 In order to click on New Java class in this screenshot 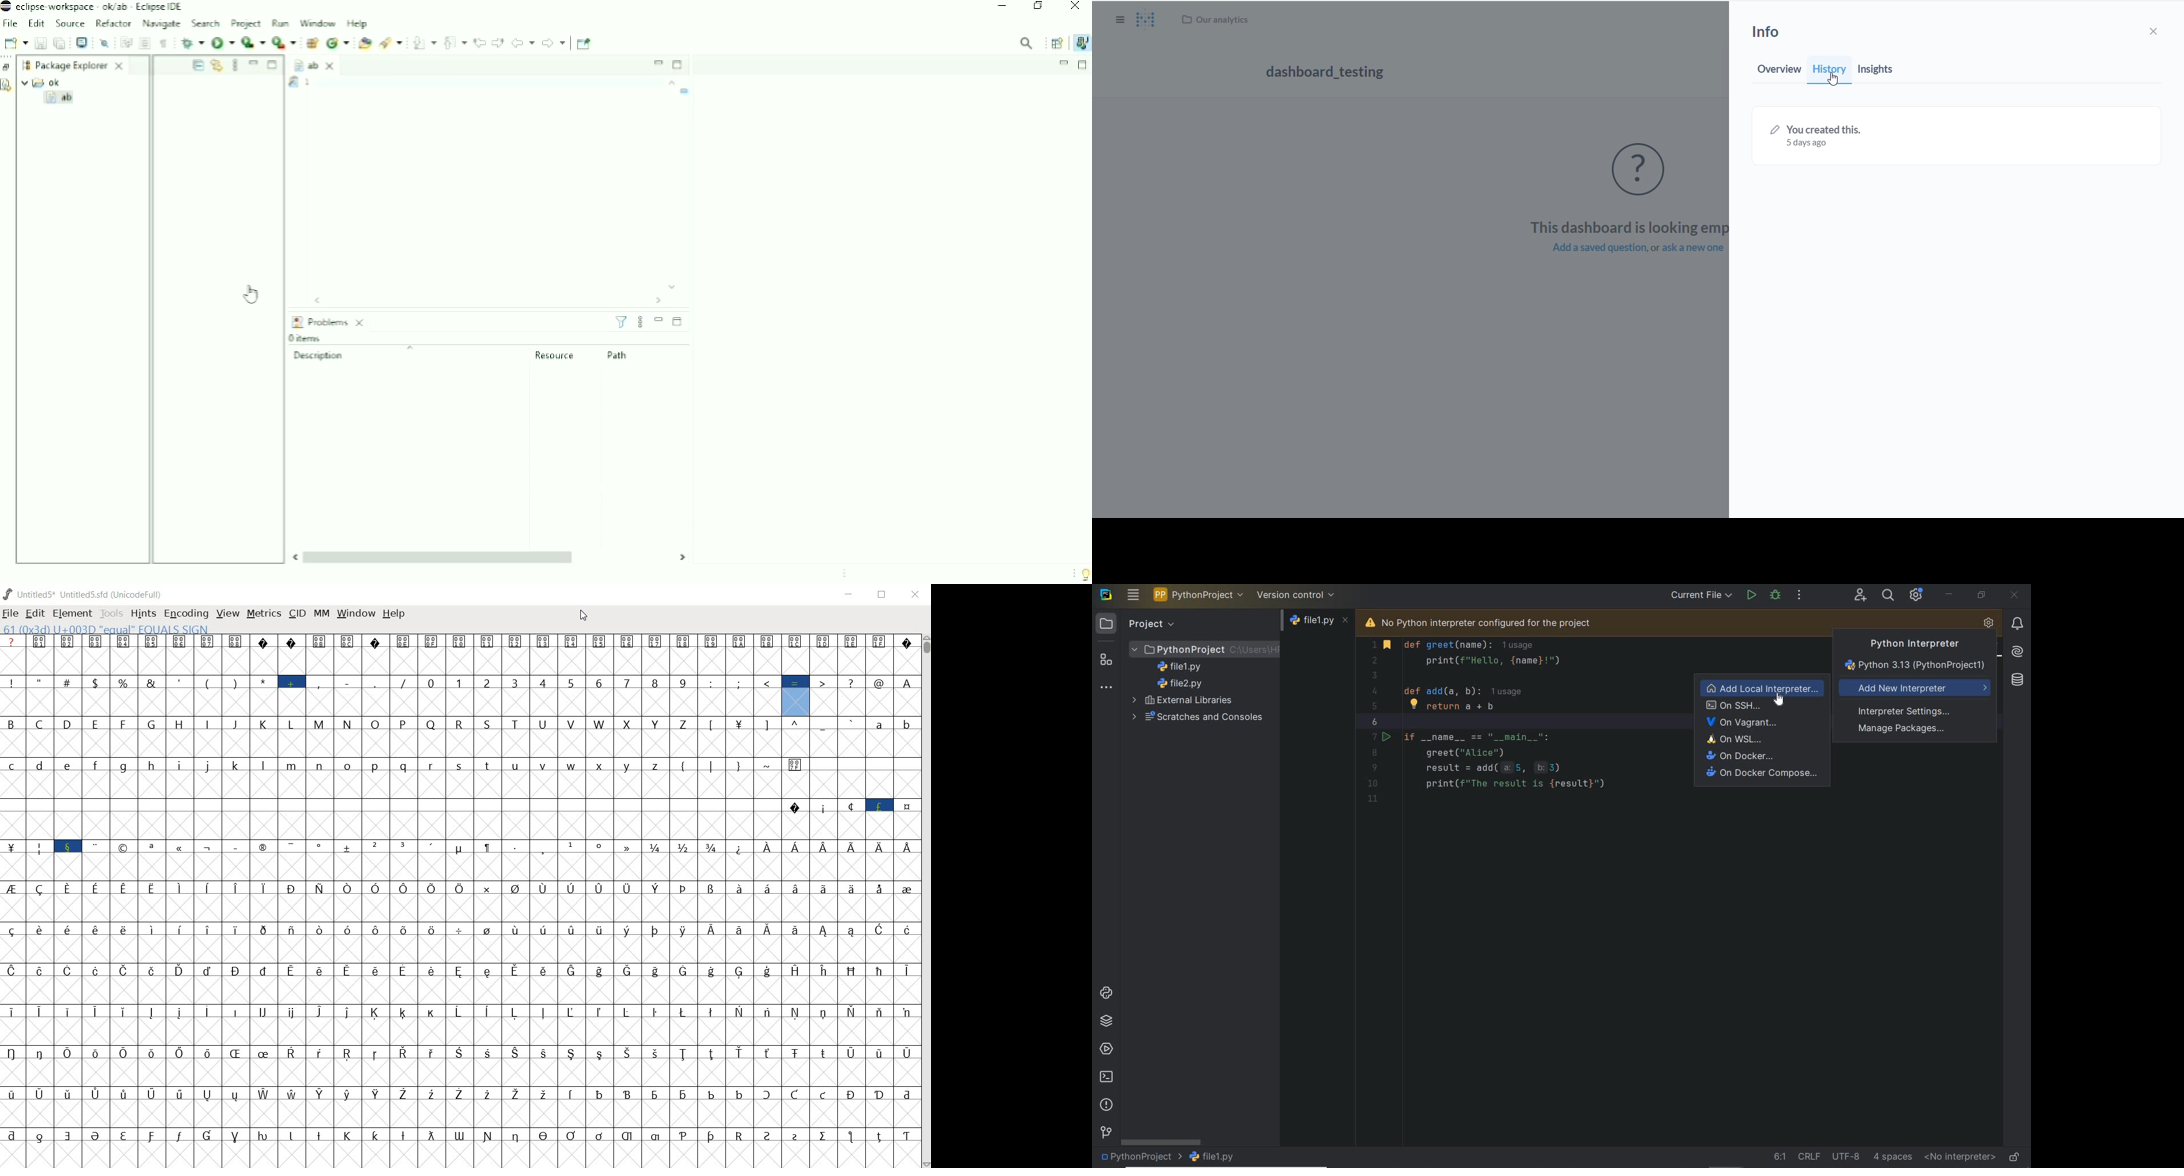, I will do `click(338, 43)`.